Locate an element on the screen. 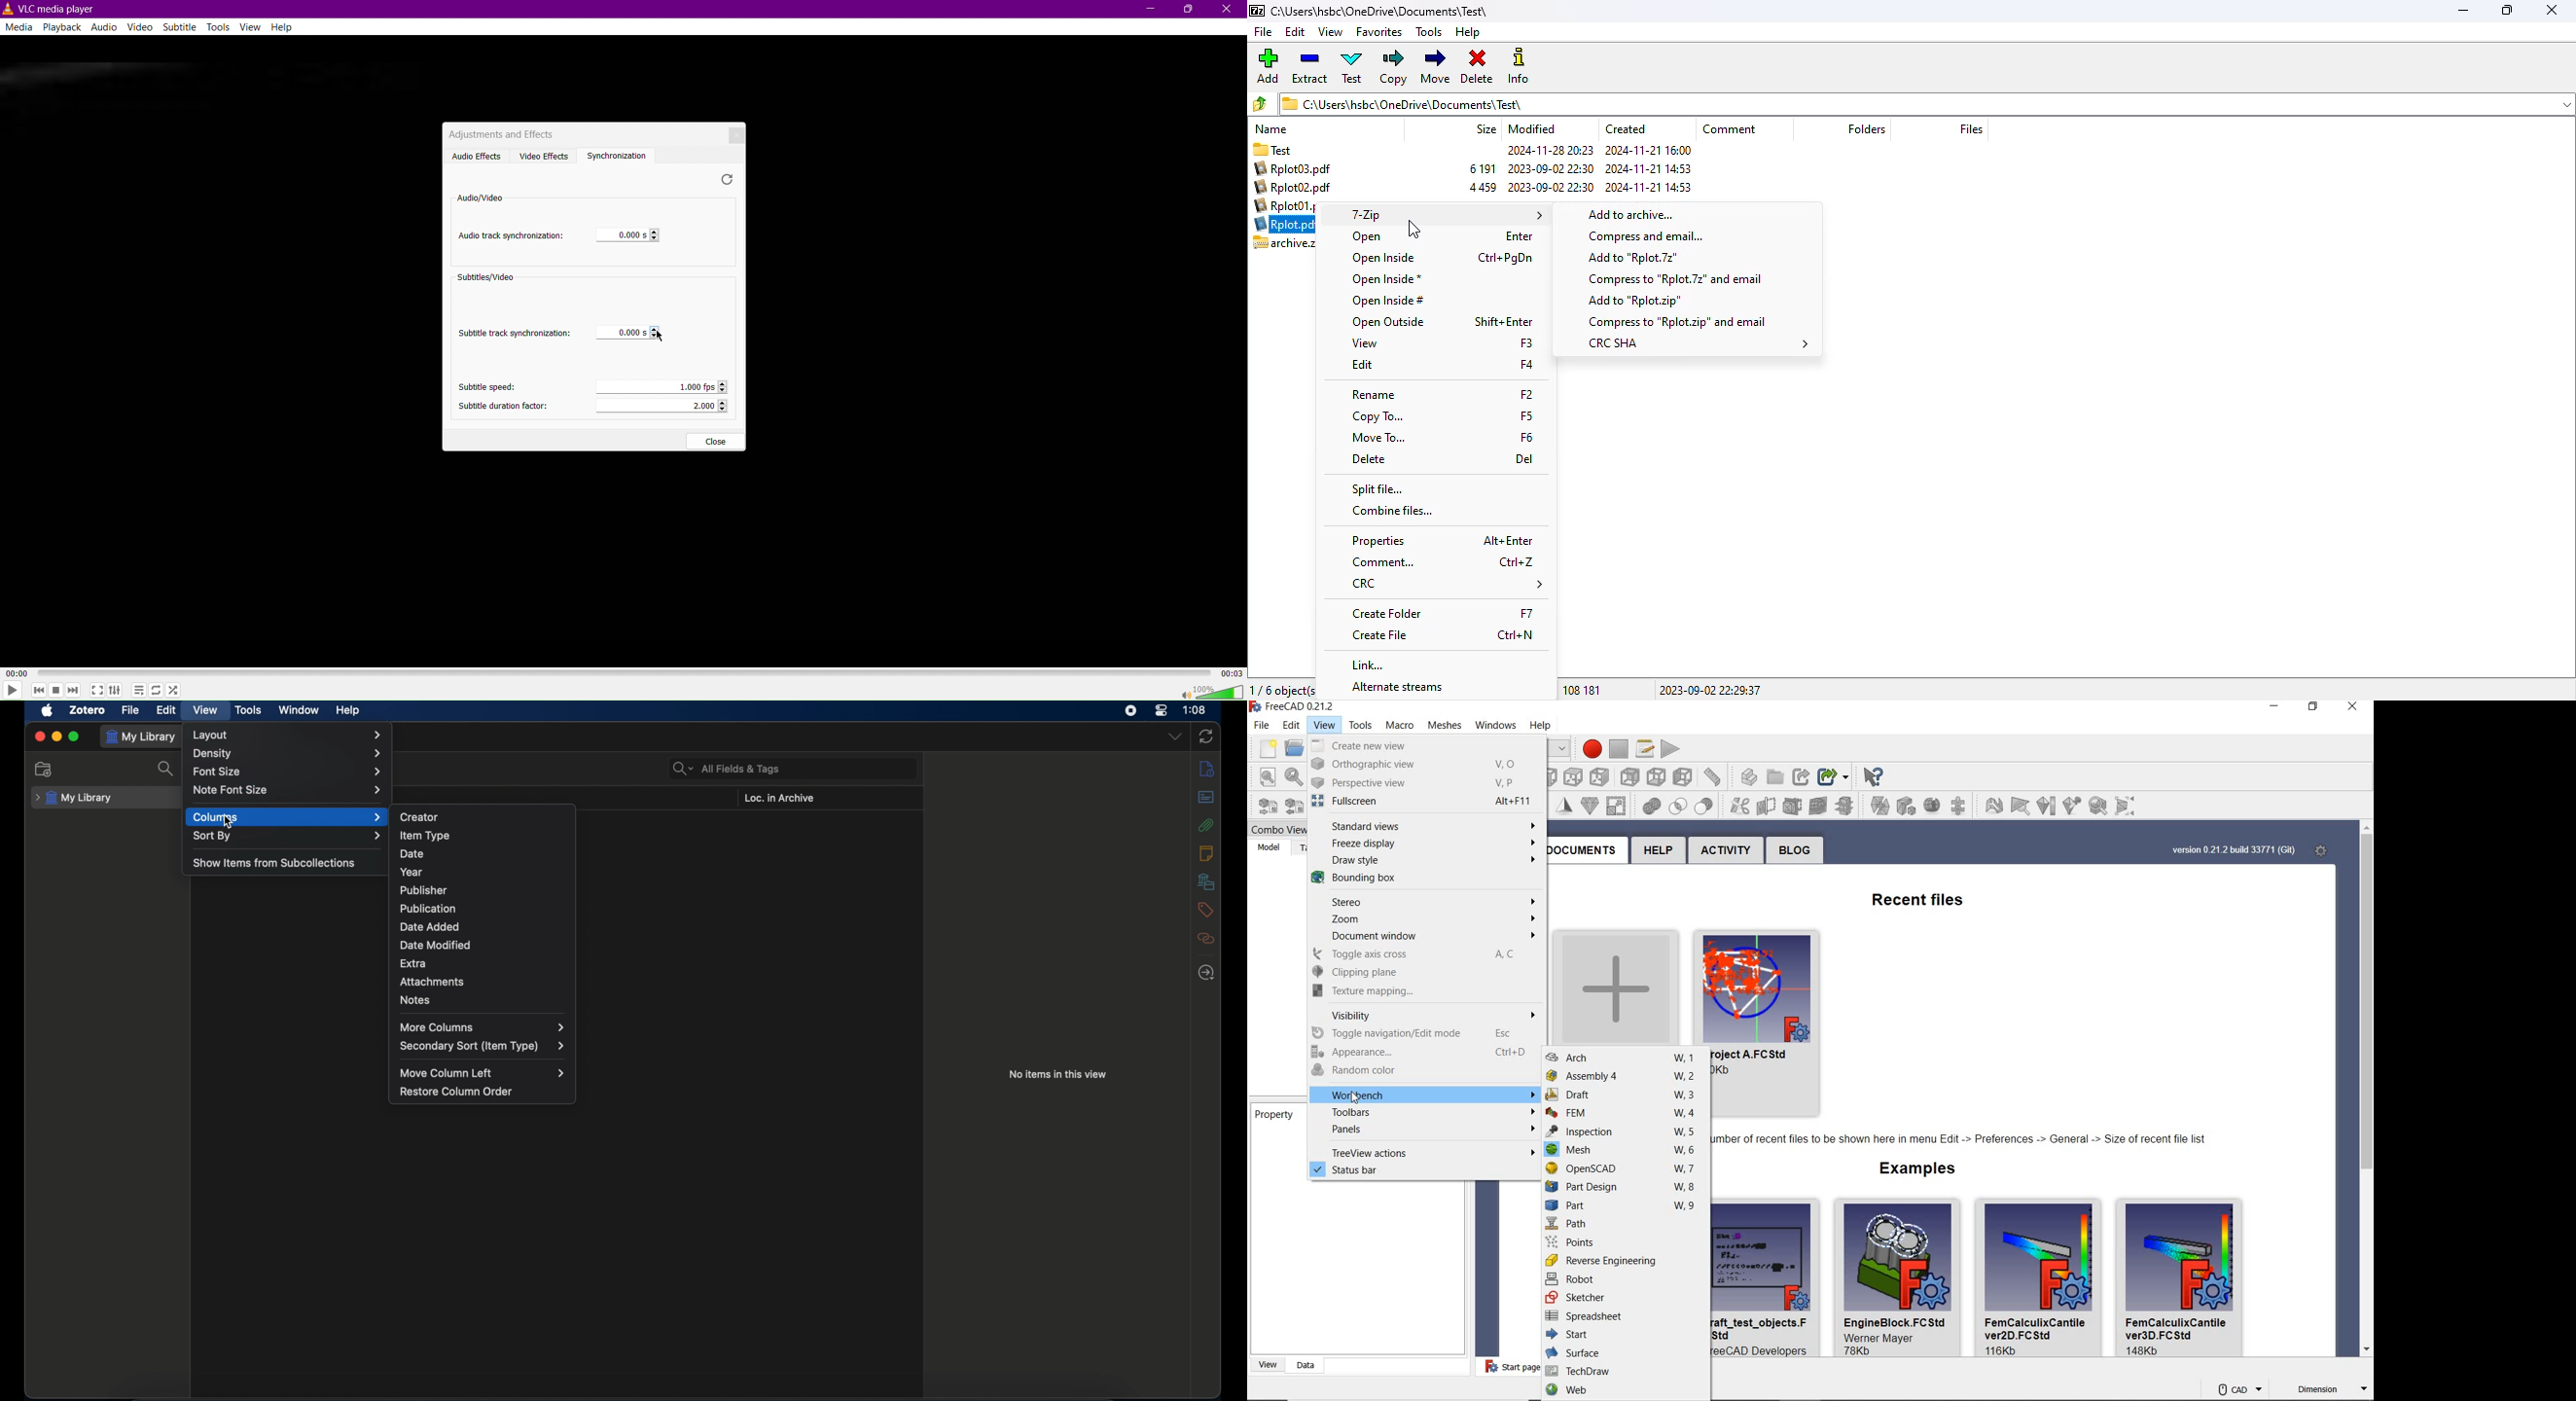 The width and height of the screenshot is (2576, 1428). my library is located at coordinates (143, 737).